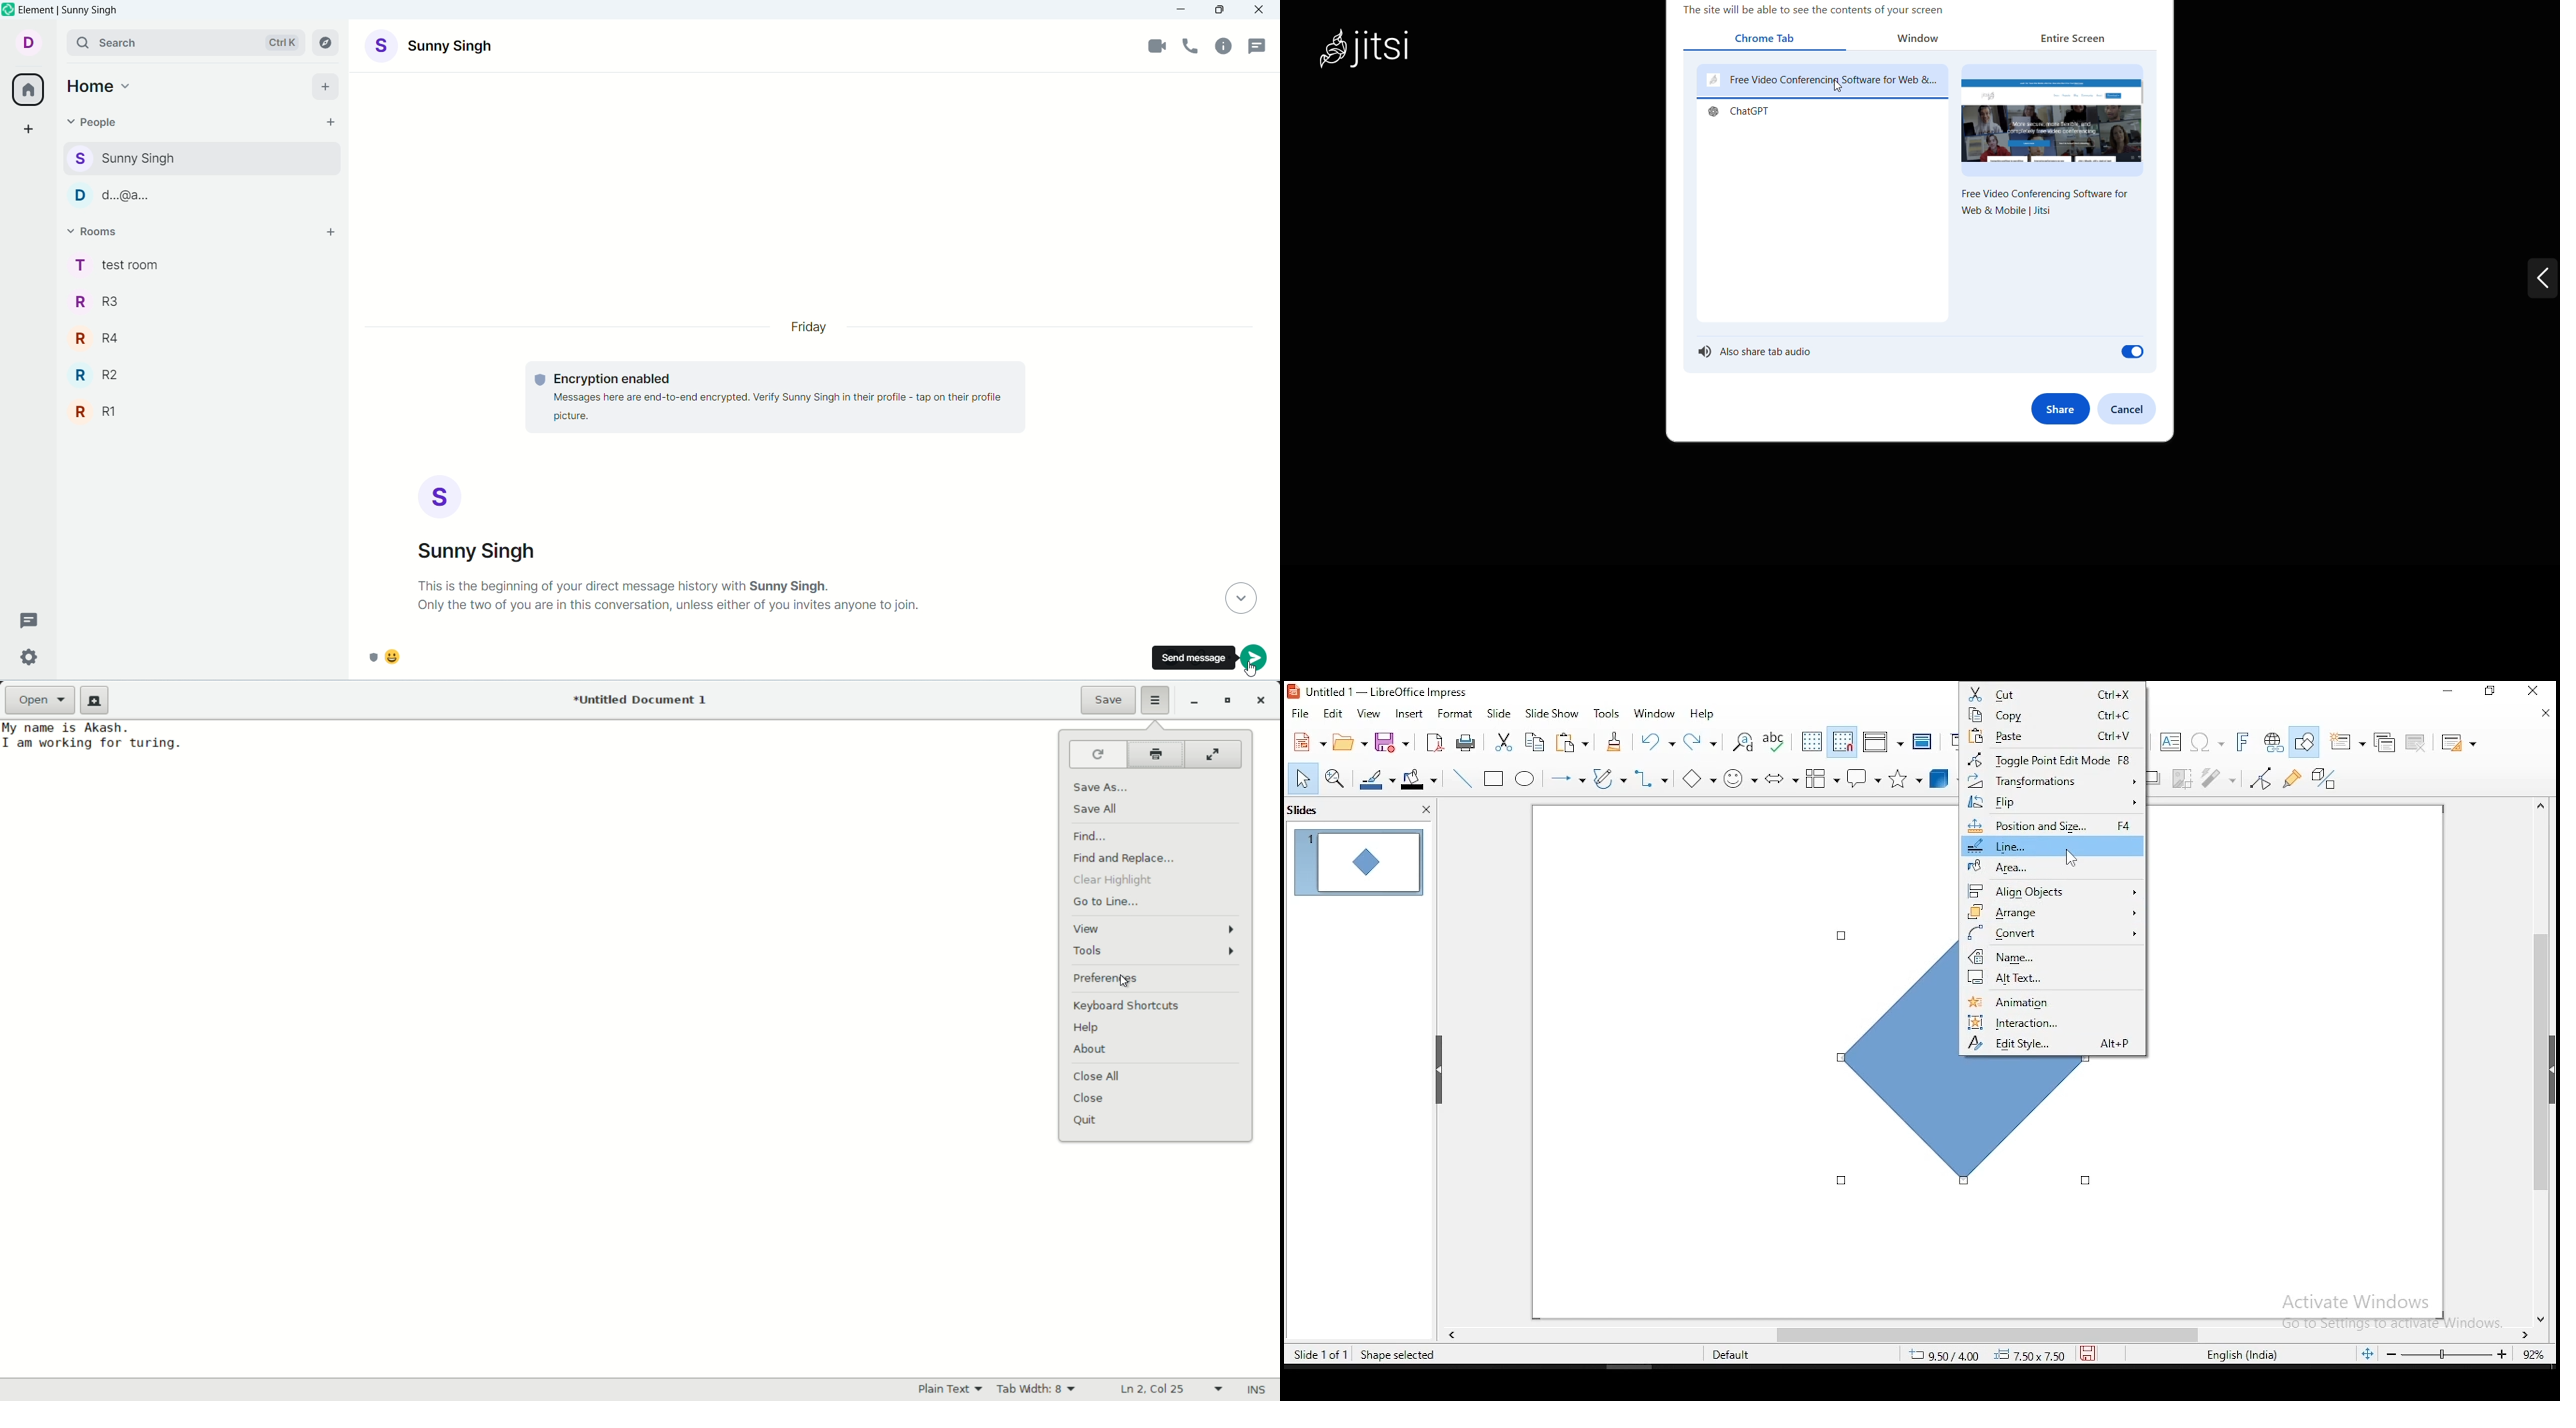 The width and height of the screenshot is (2576, 1428). Describe the element at coordinates (1776, 740) in the screenshot. I see `spell check` at that location.